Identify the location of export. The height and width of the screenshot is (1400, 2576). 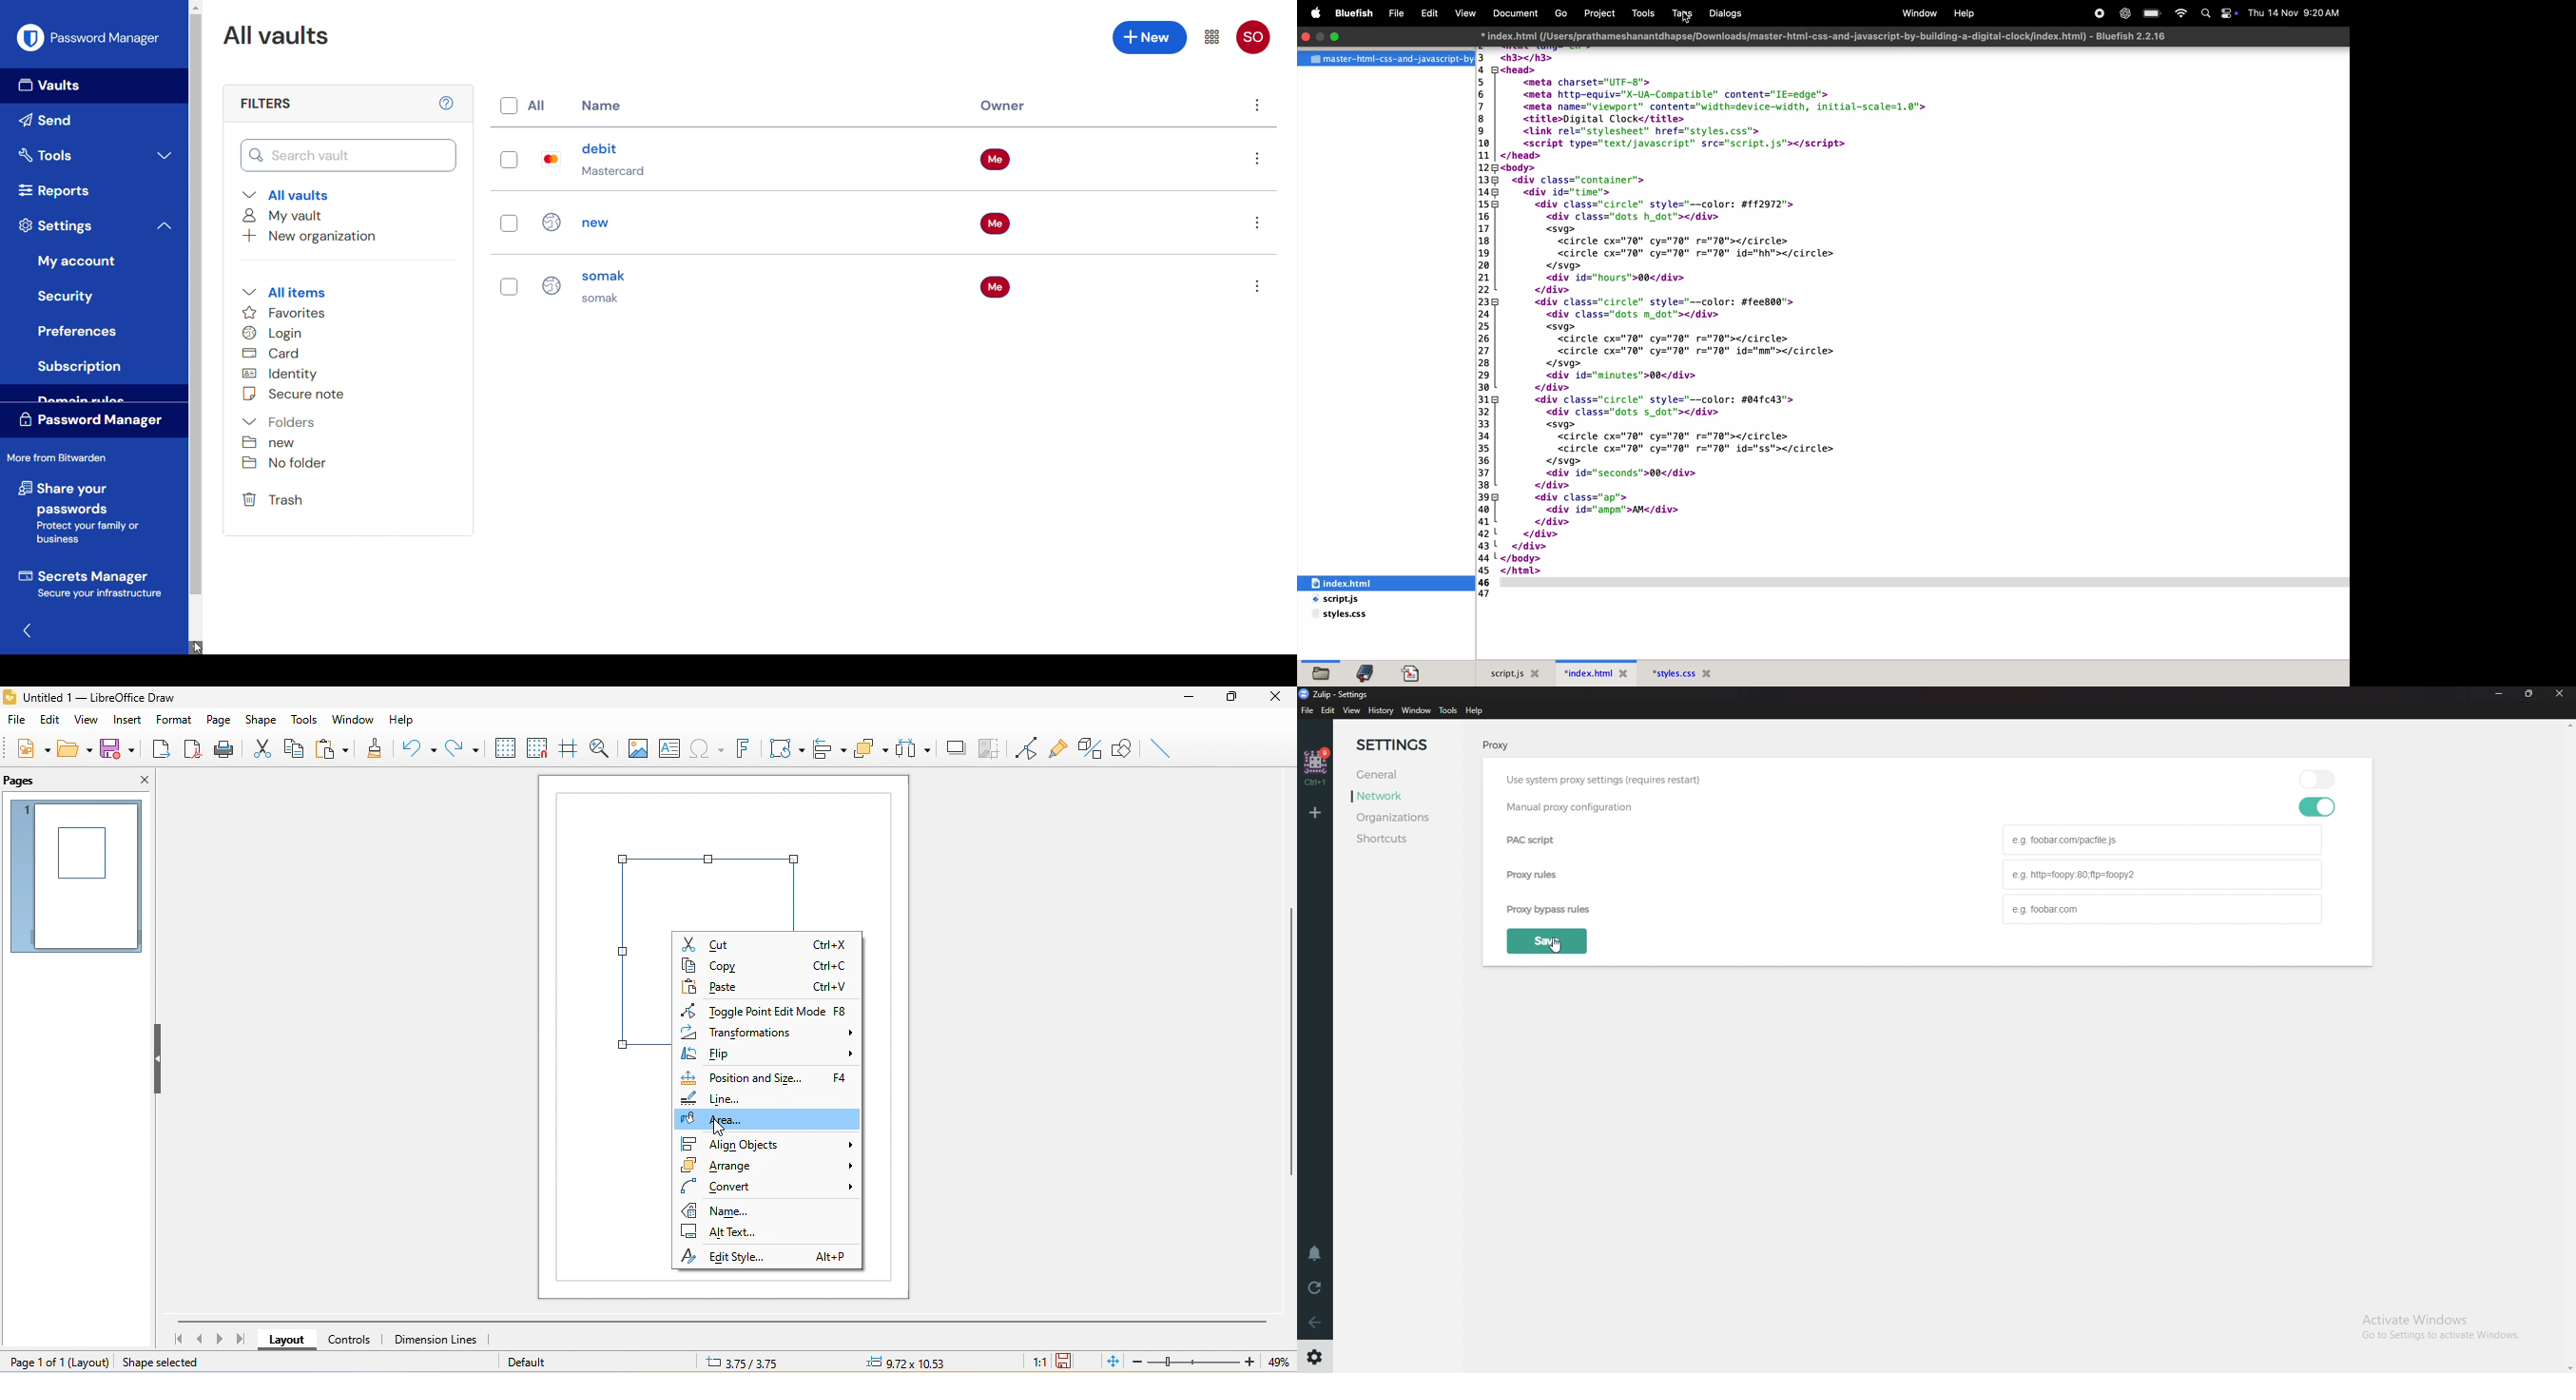
(161, 751).